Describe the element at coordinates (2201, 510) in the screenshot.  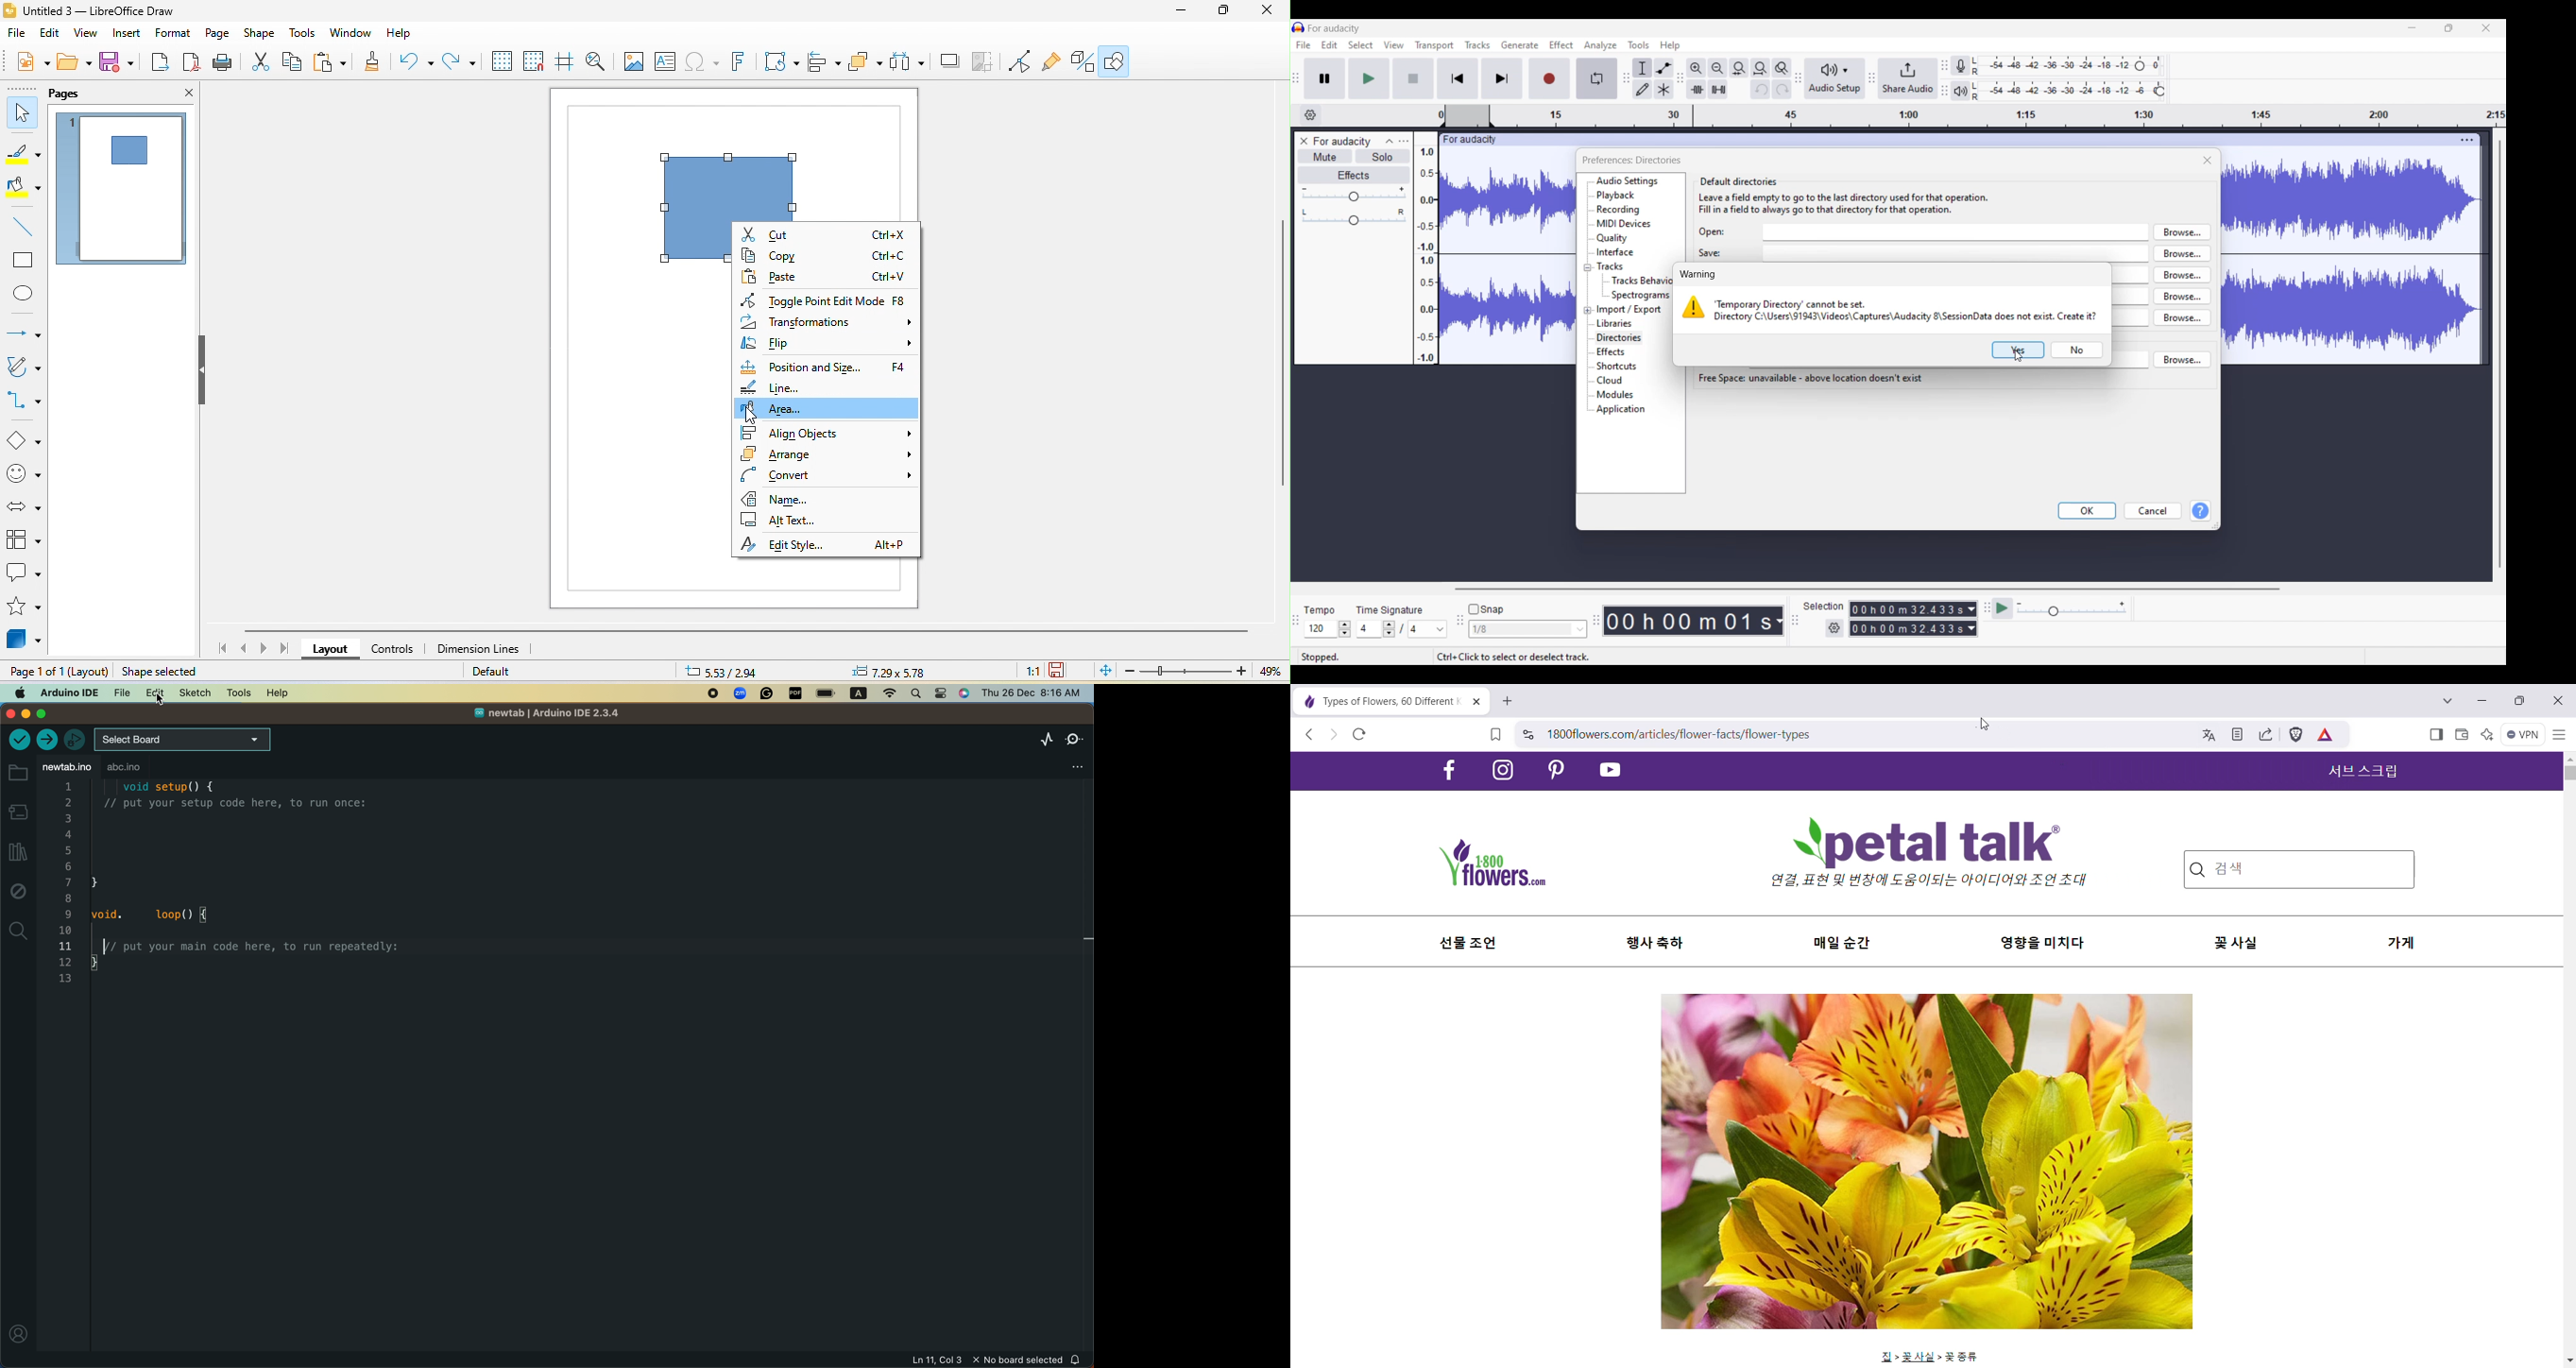
I see `Help` at that location.